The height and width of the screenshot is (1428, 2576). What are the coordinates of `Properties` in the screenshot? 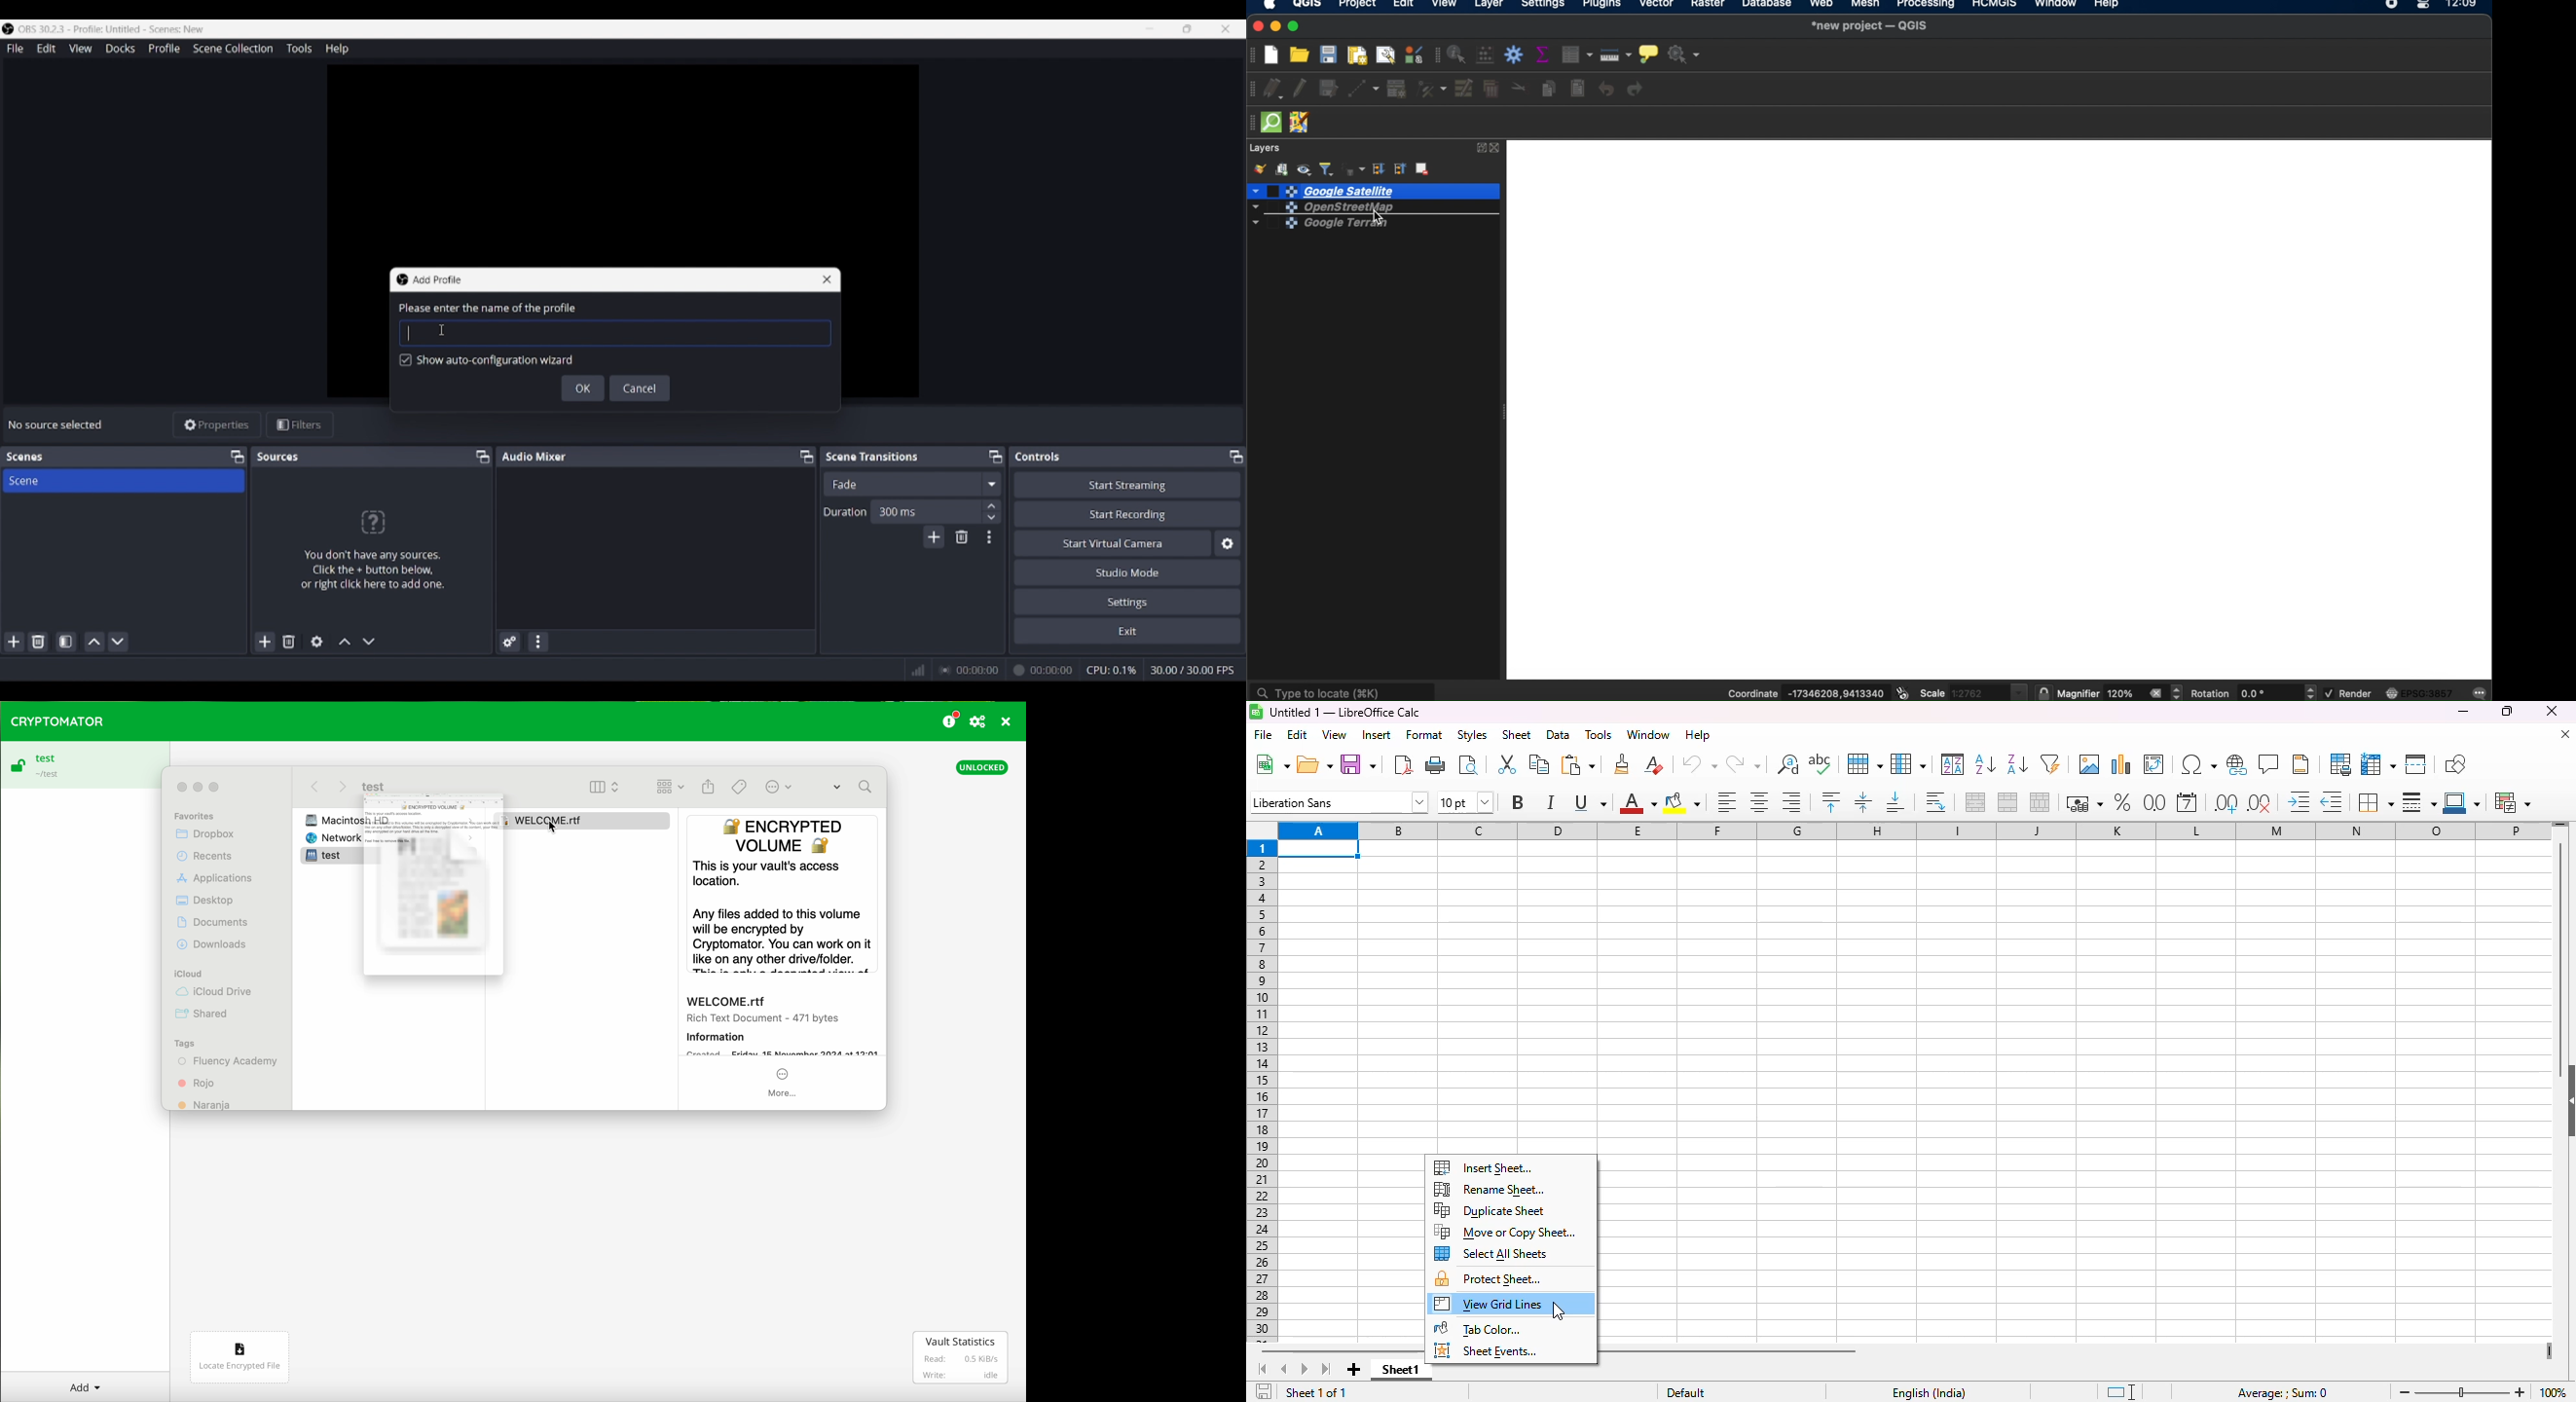 It's located at (217, 425).